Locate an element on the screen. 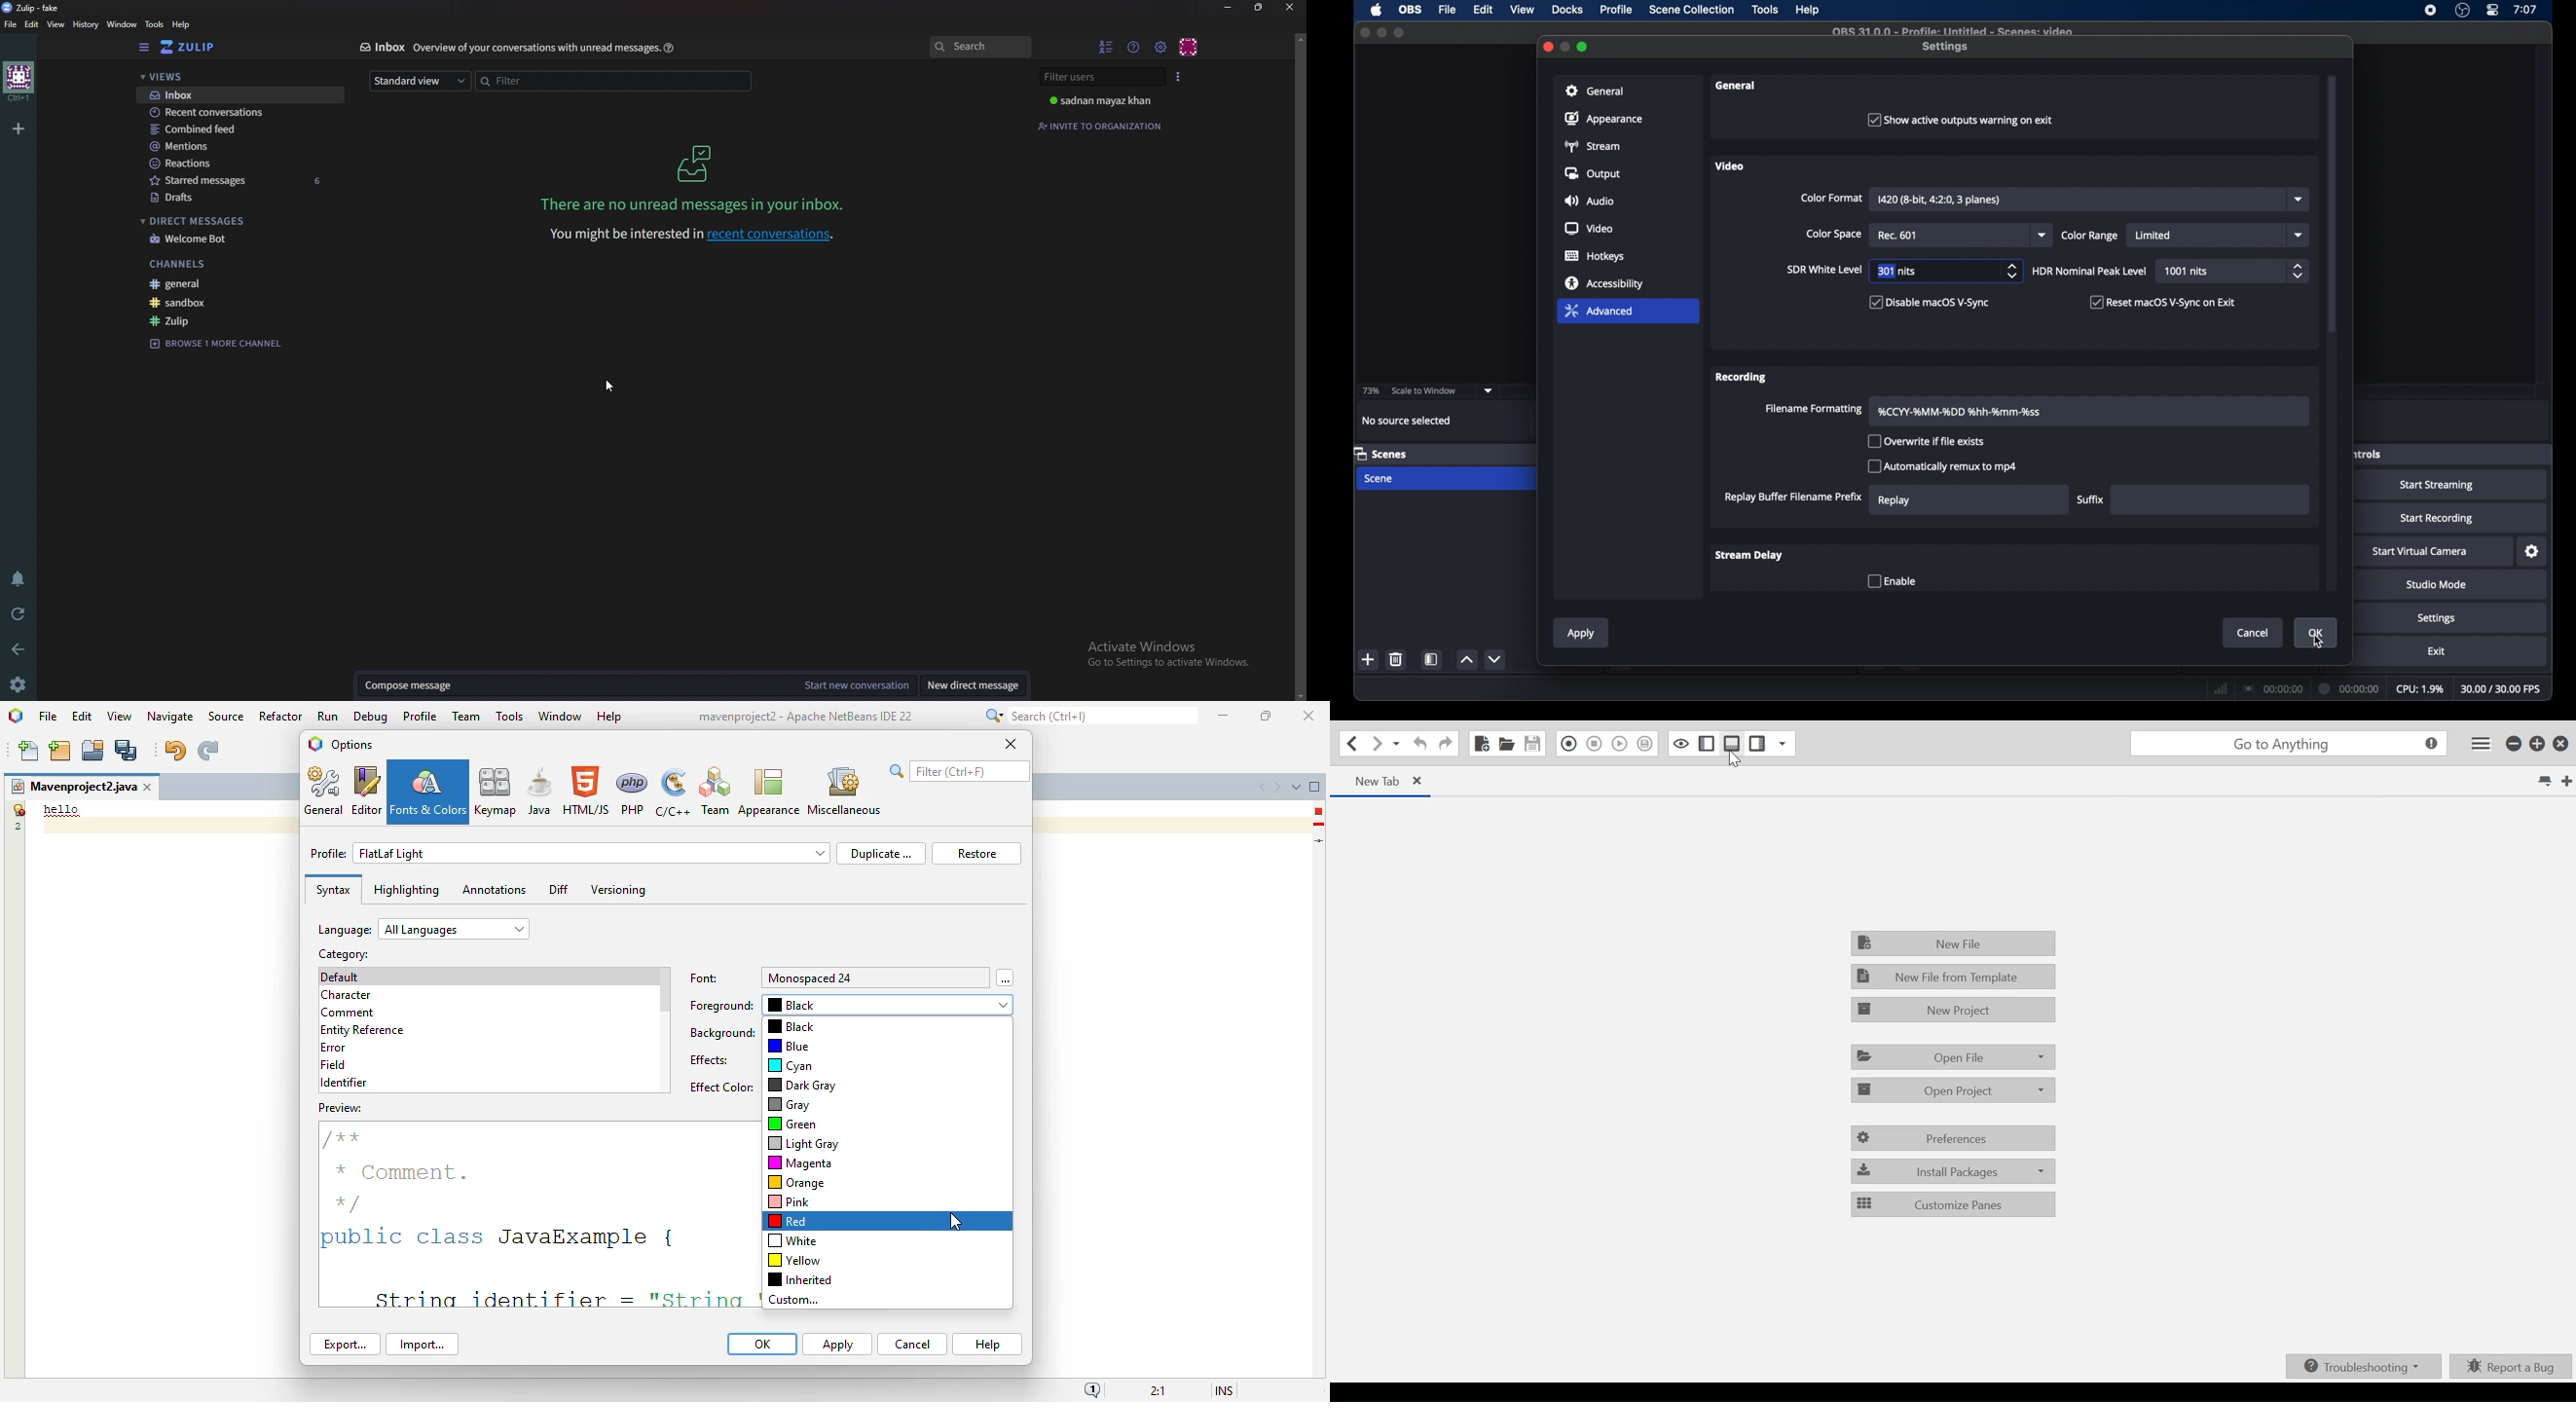 The height and width of the screenshot is (1428, 2576). Personal menu is located at coordinates (1190, 48).